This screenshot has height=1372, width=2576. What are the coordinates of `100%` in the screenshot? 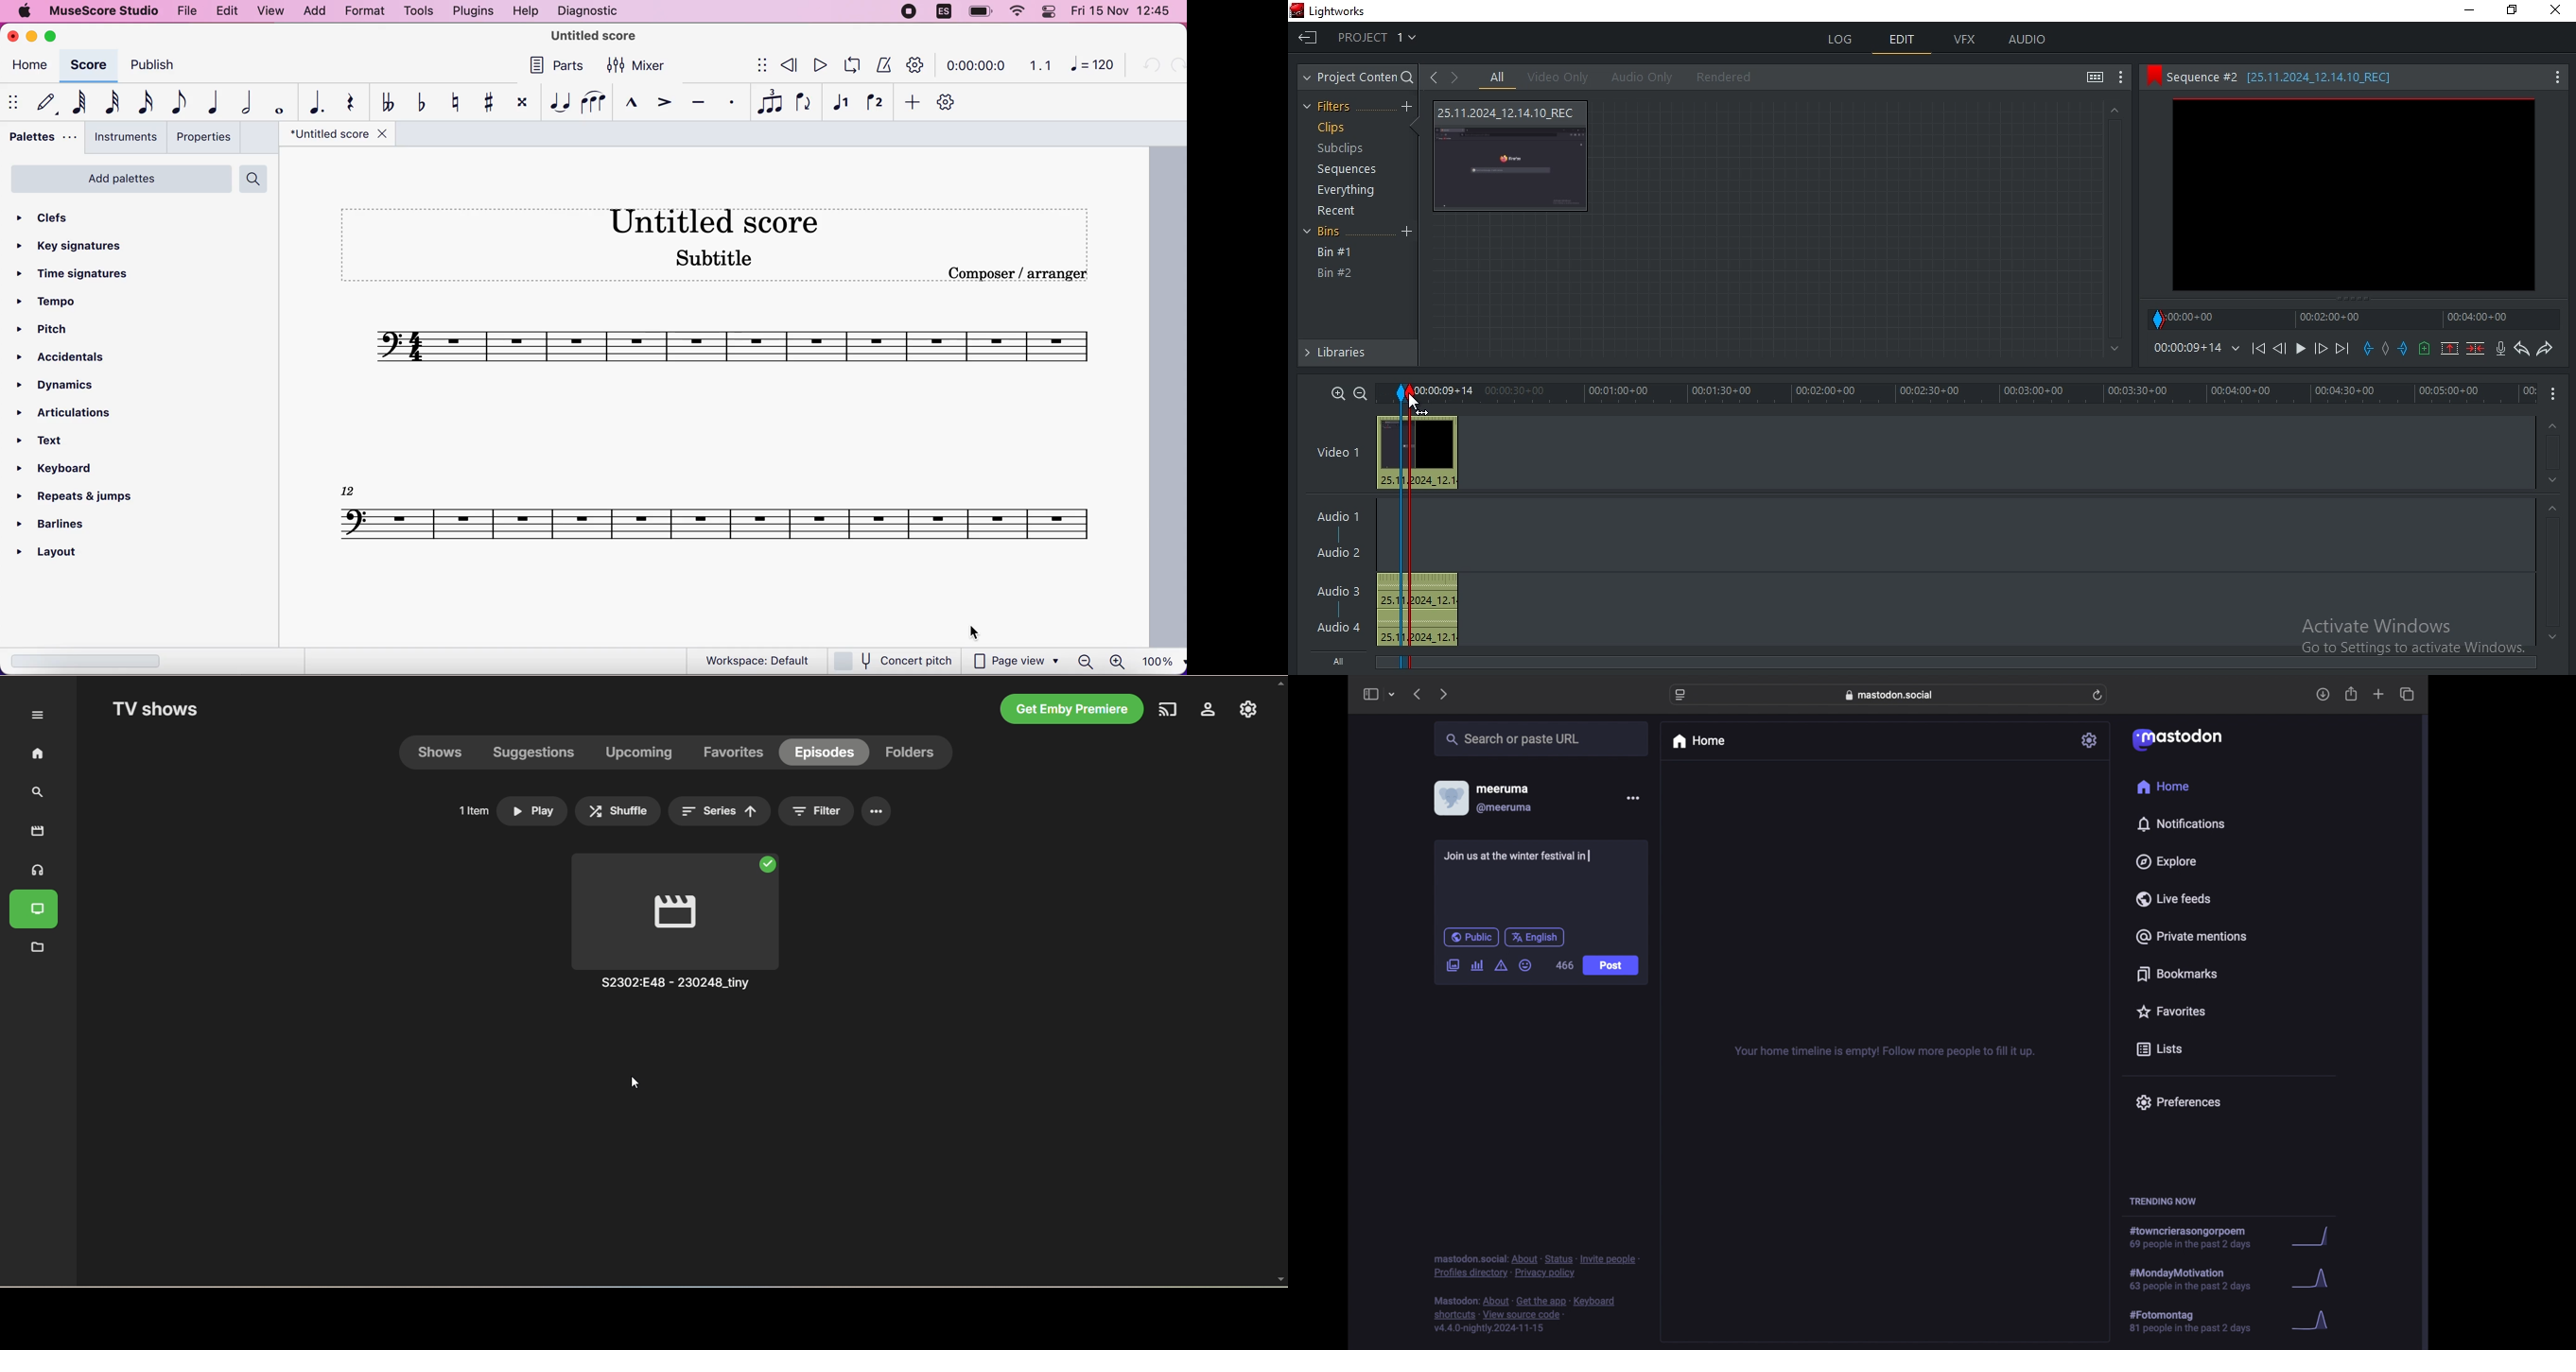 It's located at (1160, 661).